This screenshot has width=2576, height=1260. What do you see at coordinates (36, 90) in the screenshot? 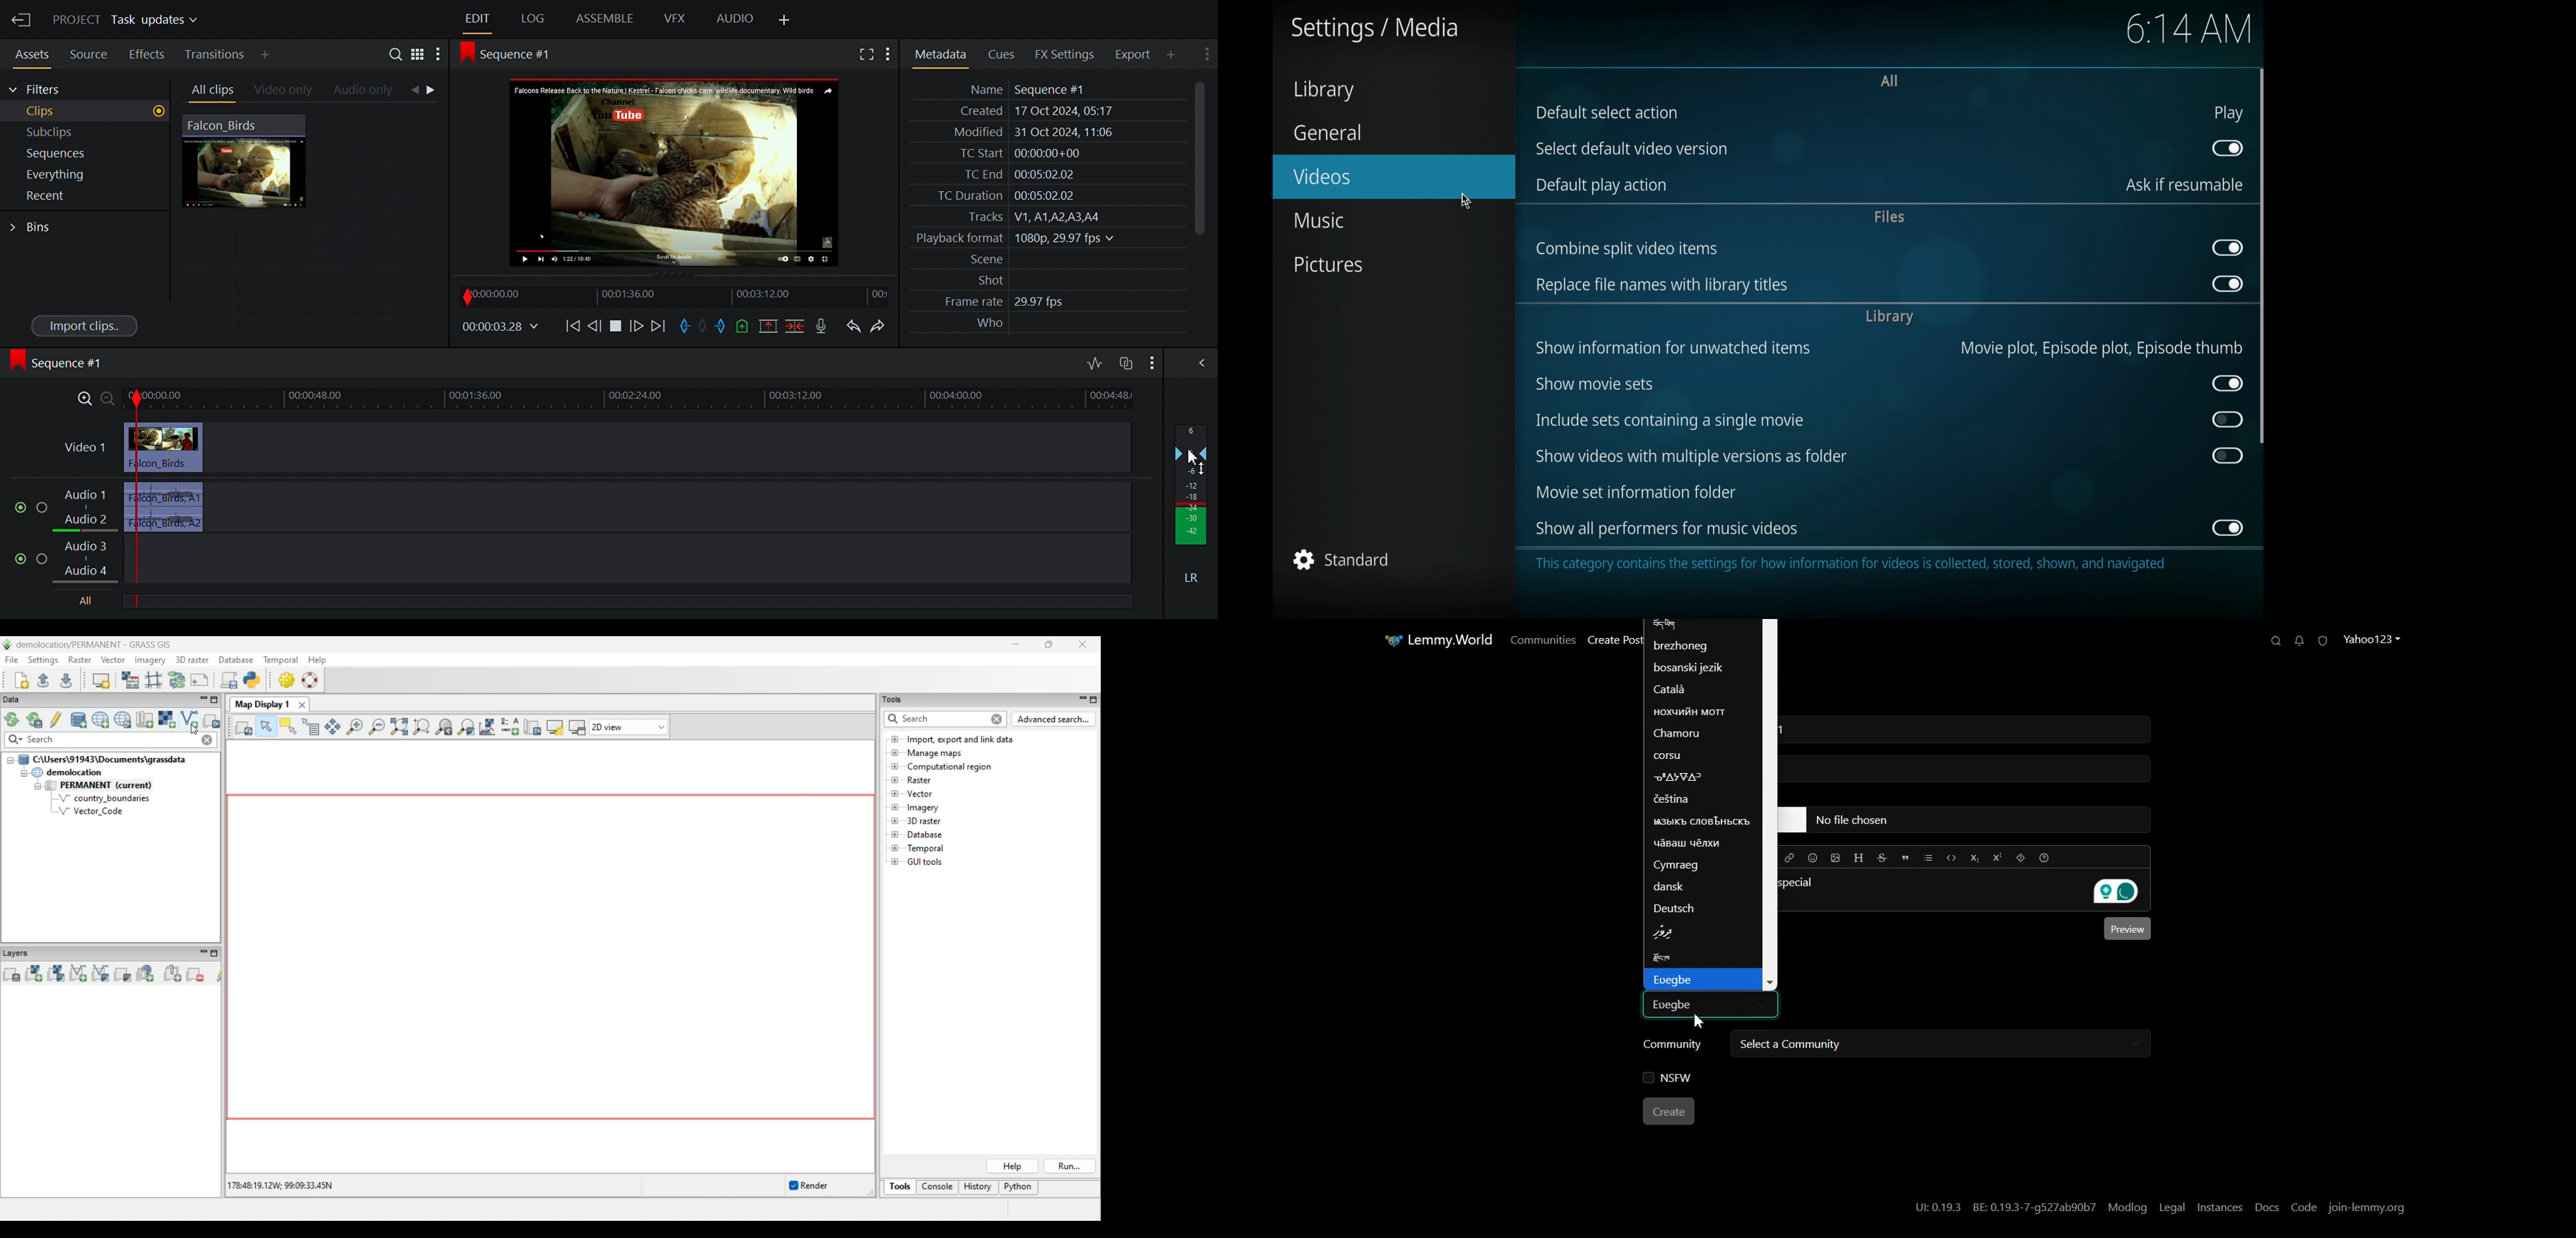
I see `Filters` at bounding box center [36, 90].